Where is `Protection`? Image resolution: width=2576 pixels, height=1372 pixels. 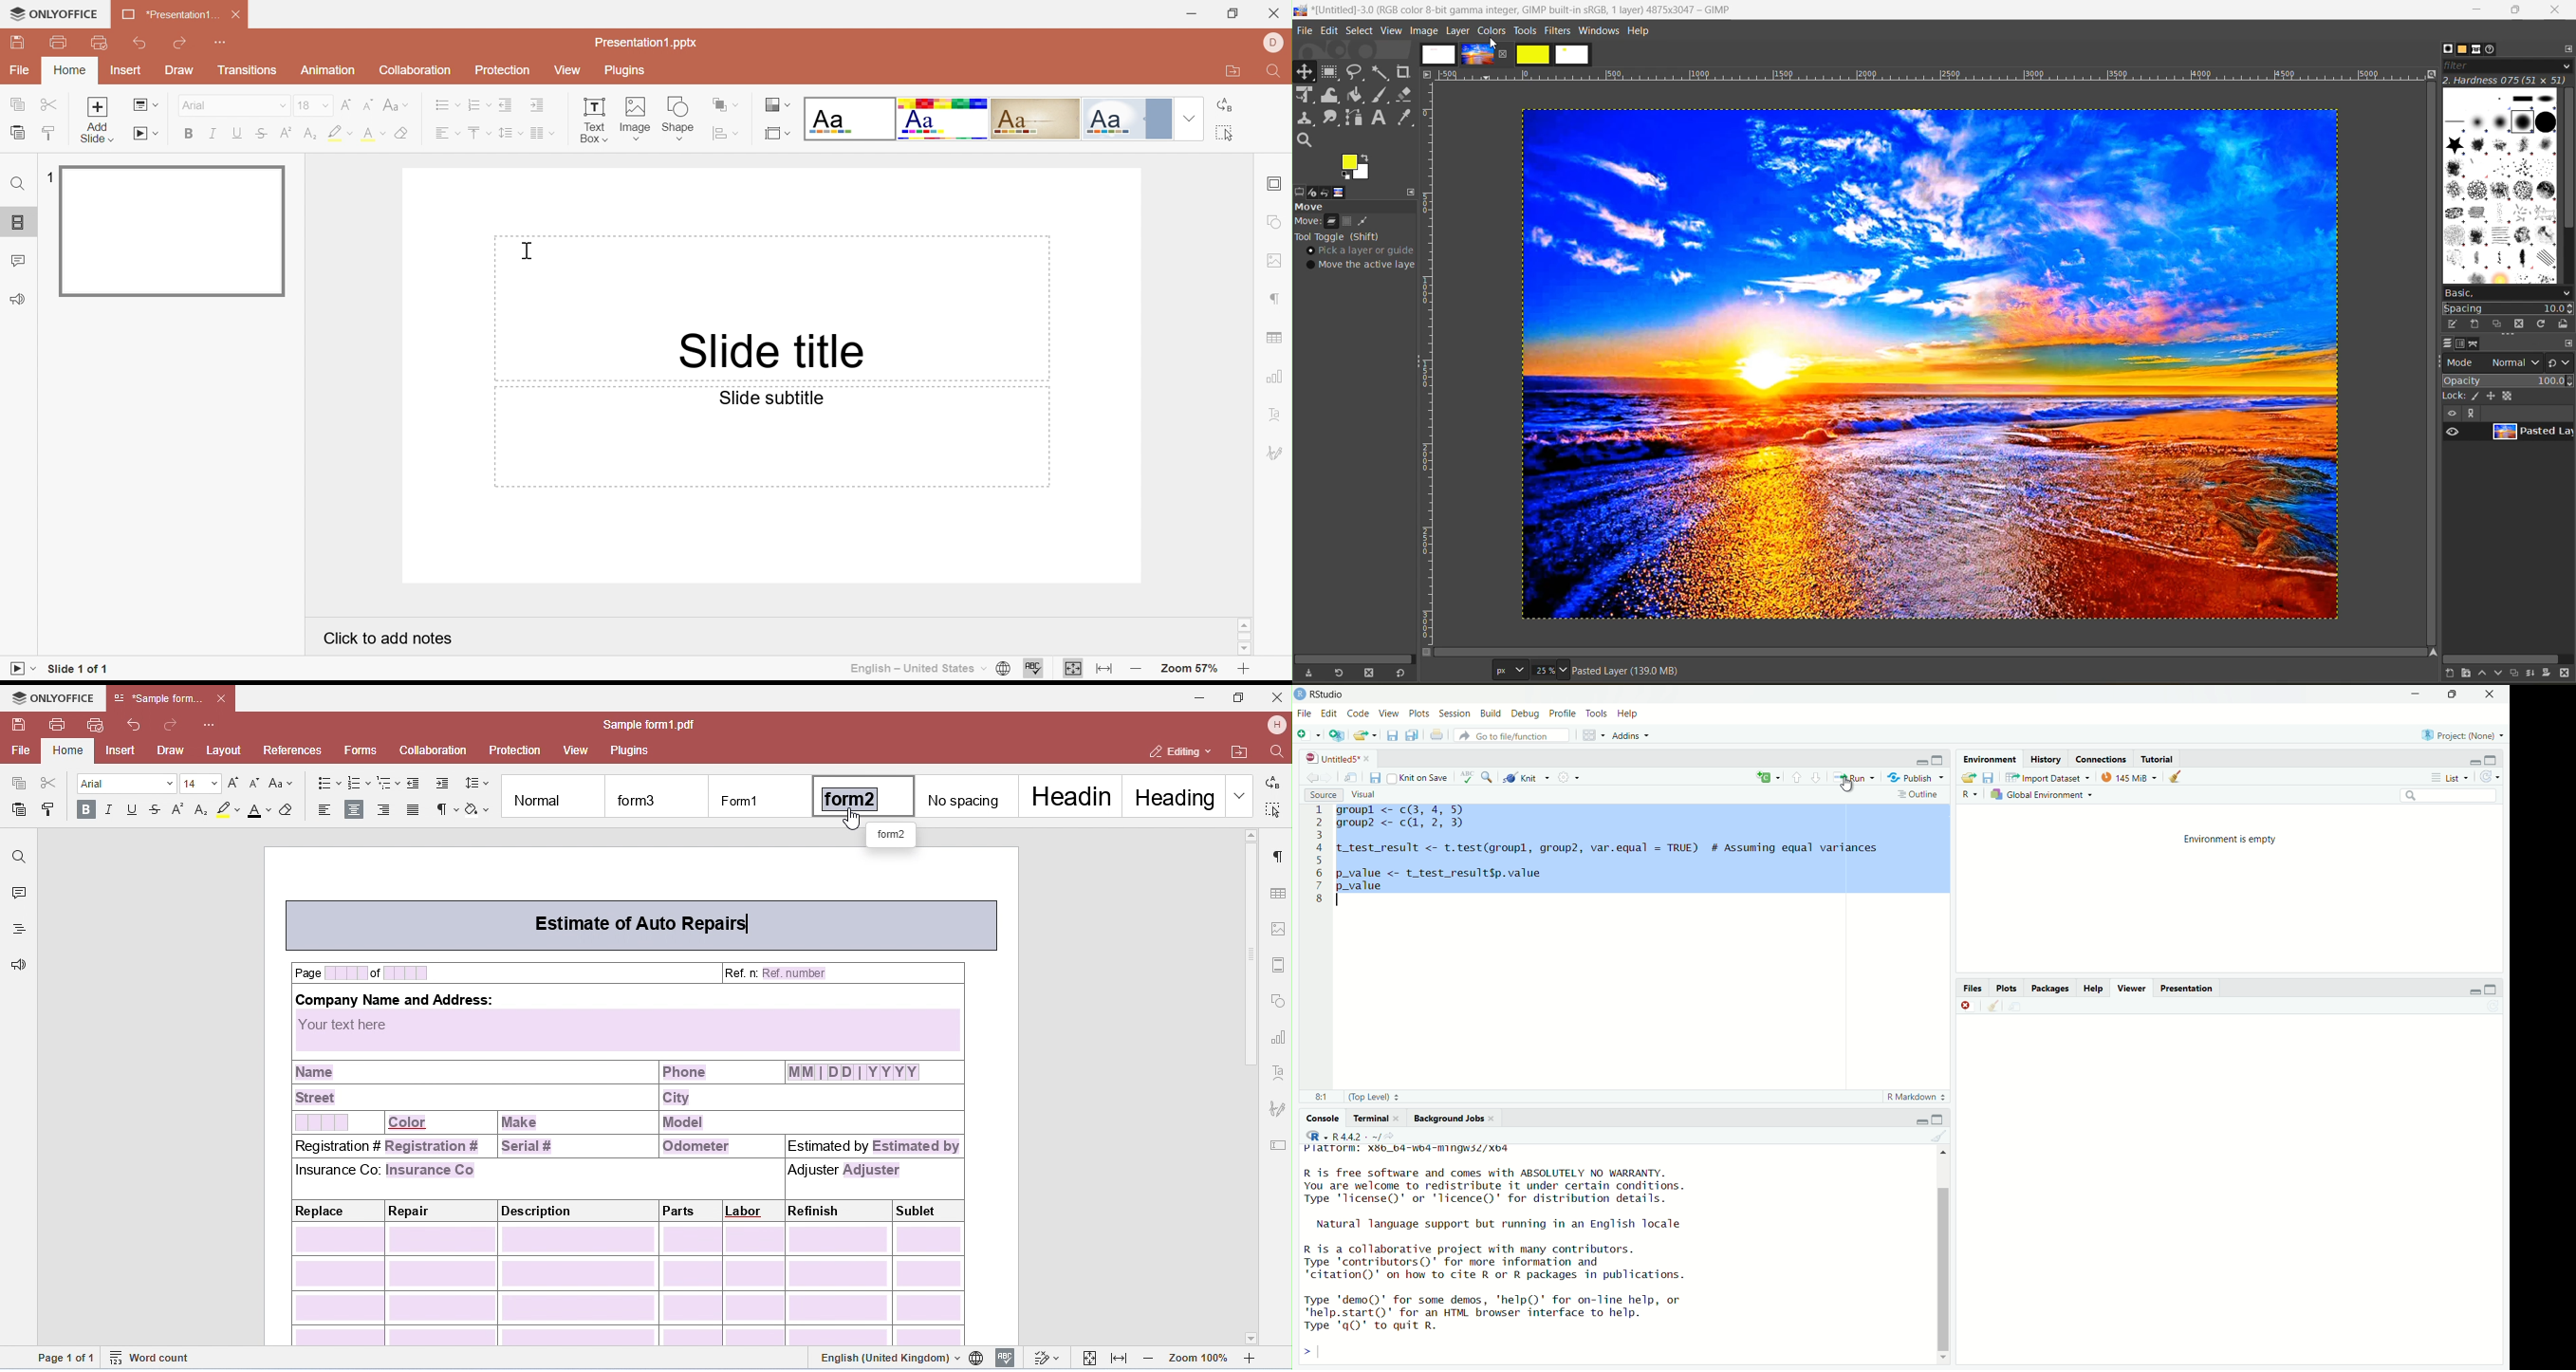
Protection is located at coordinates (505, 71).